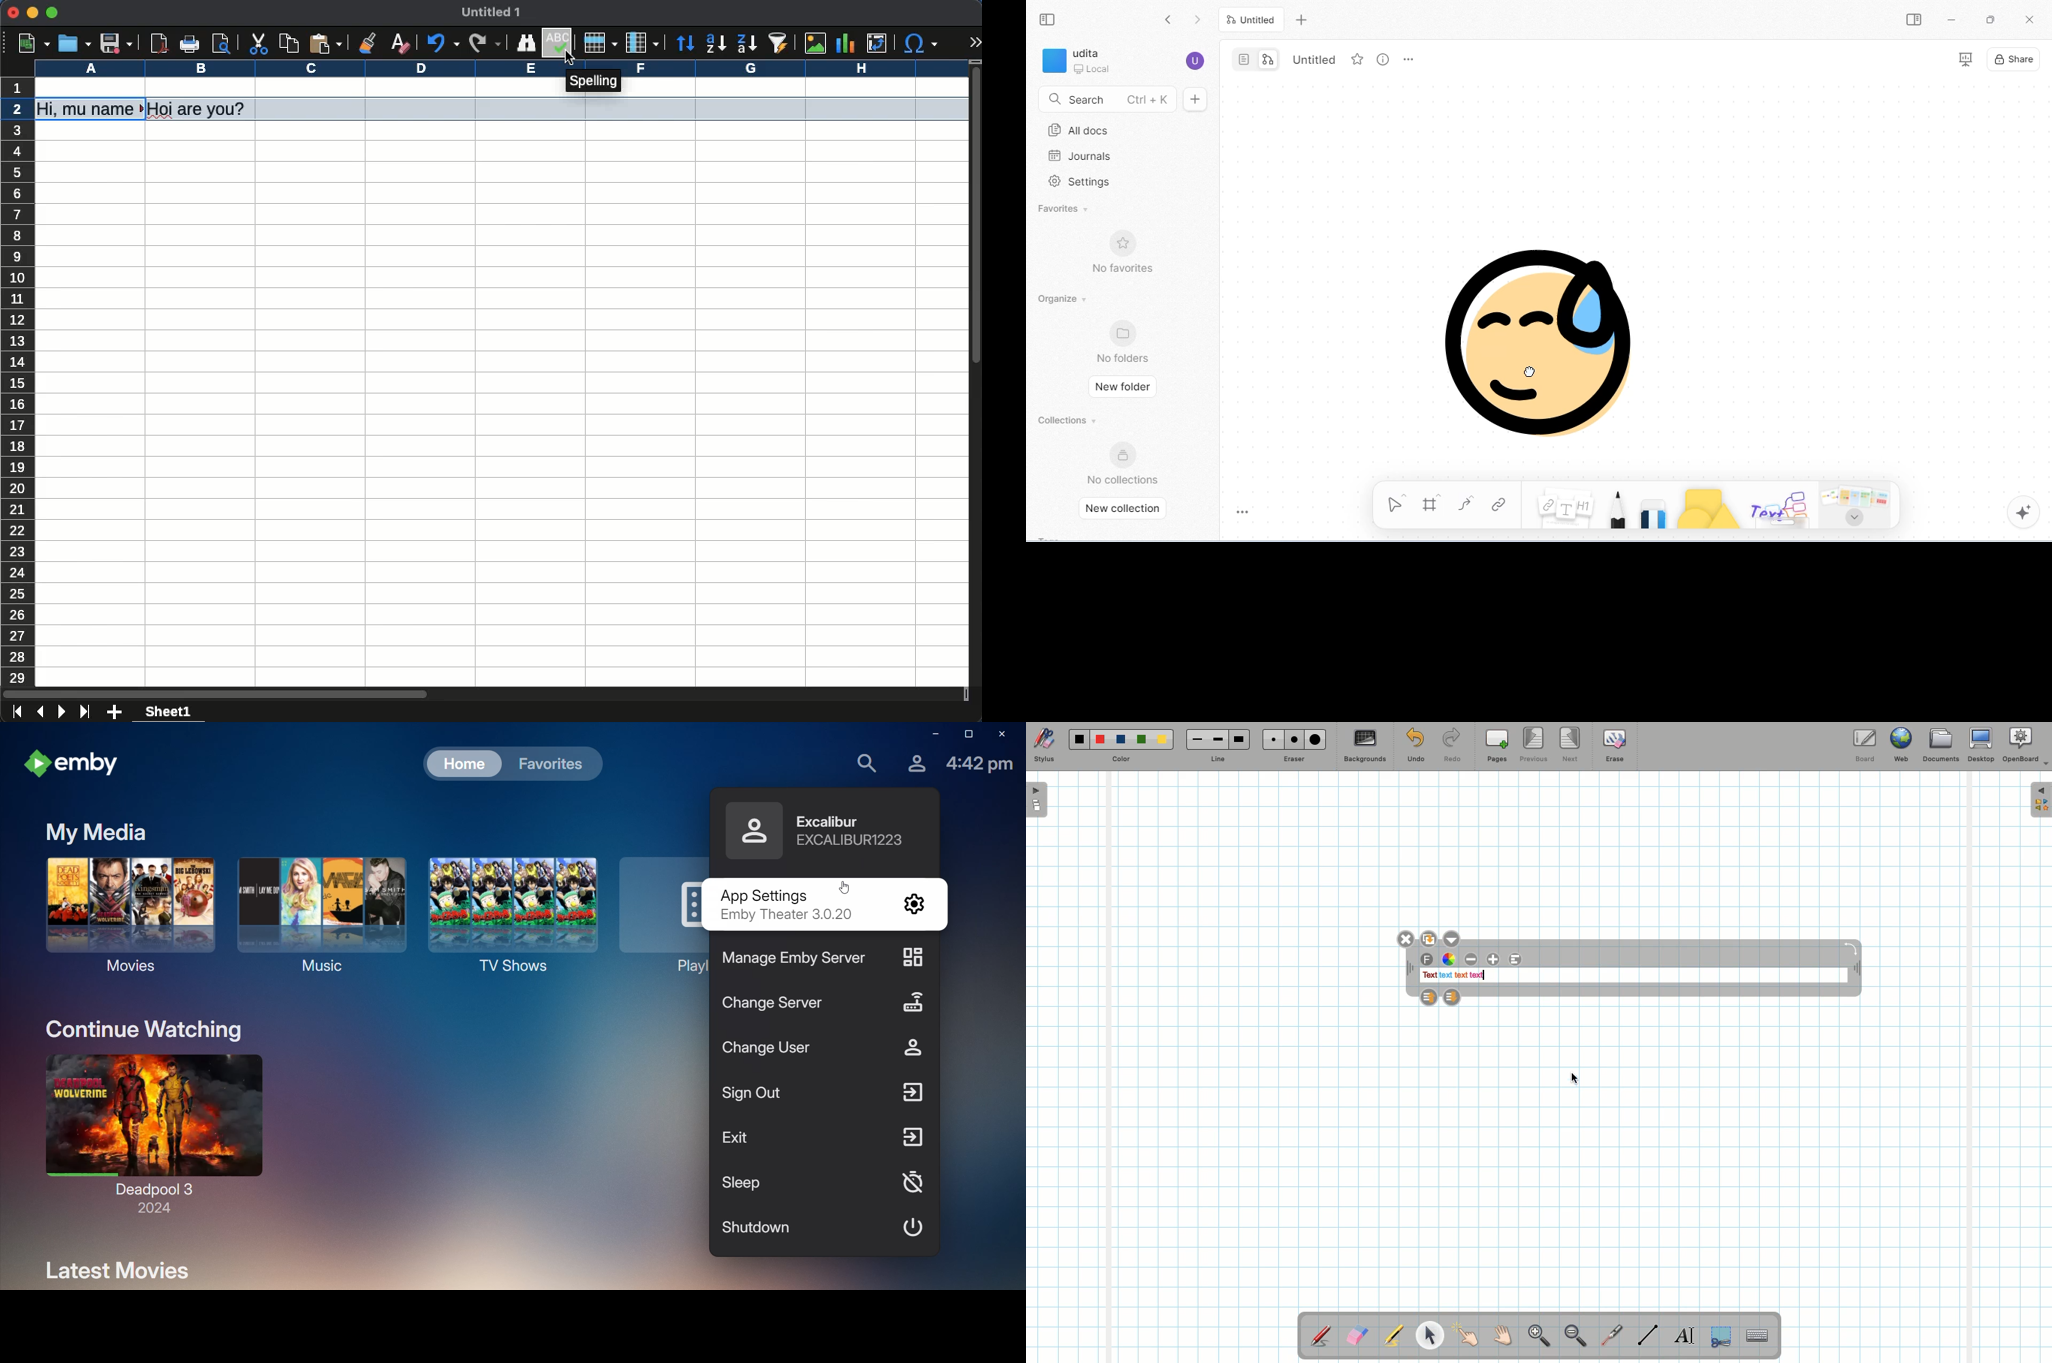 This screenshot has width=2072, height=1372. I want to click on Medium eraser, so click(1292, 739).